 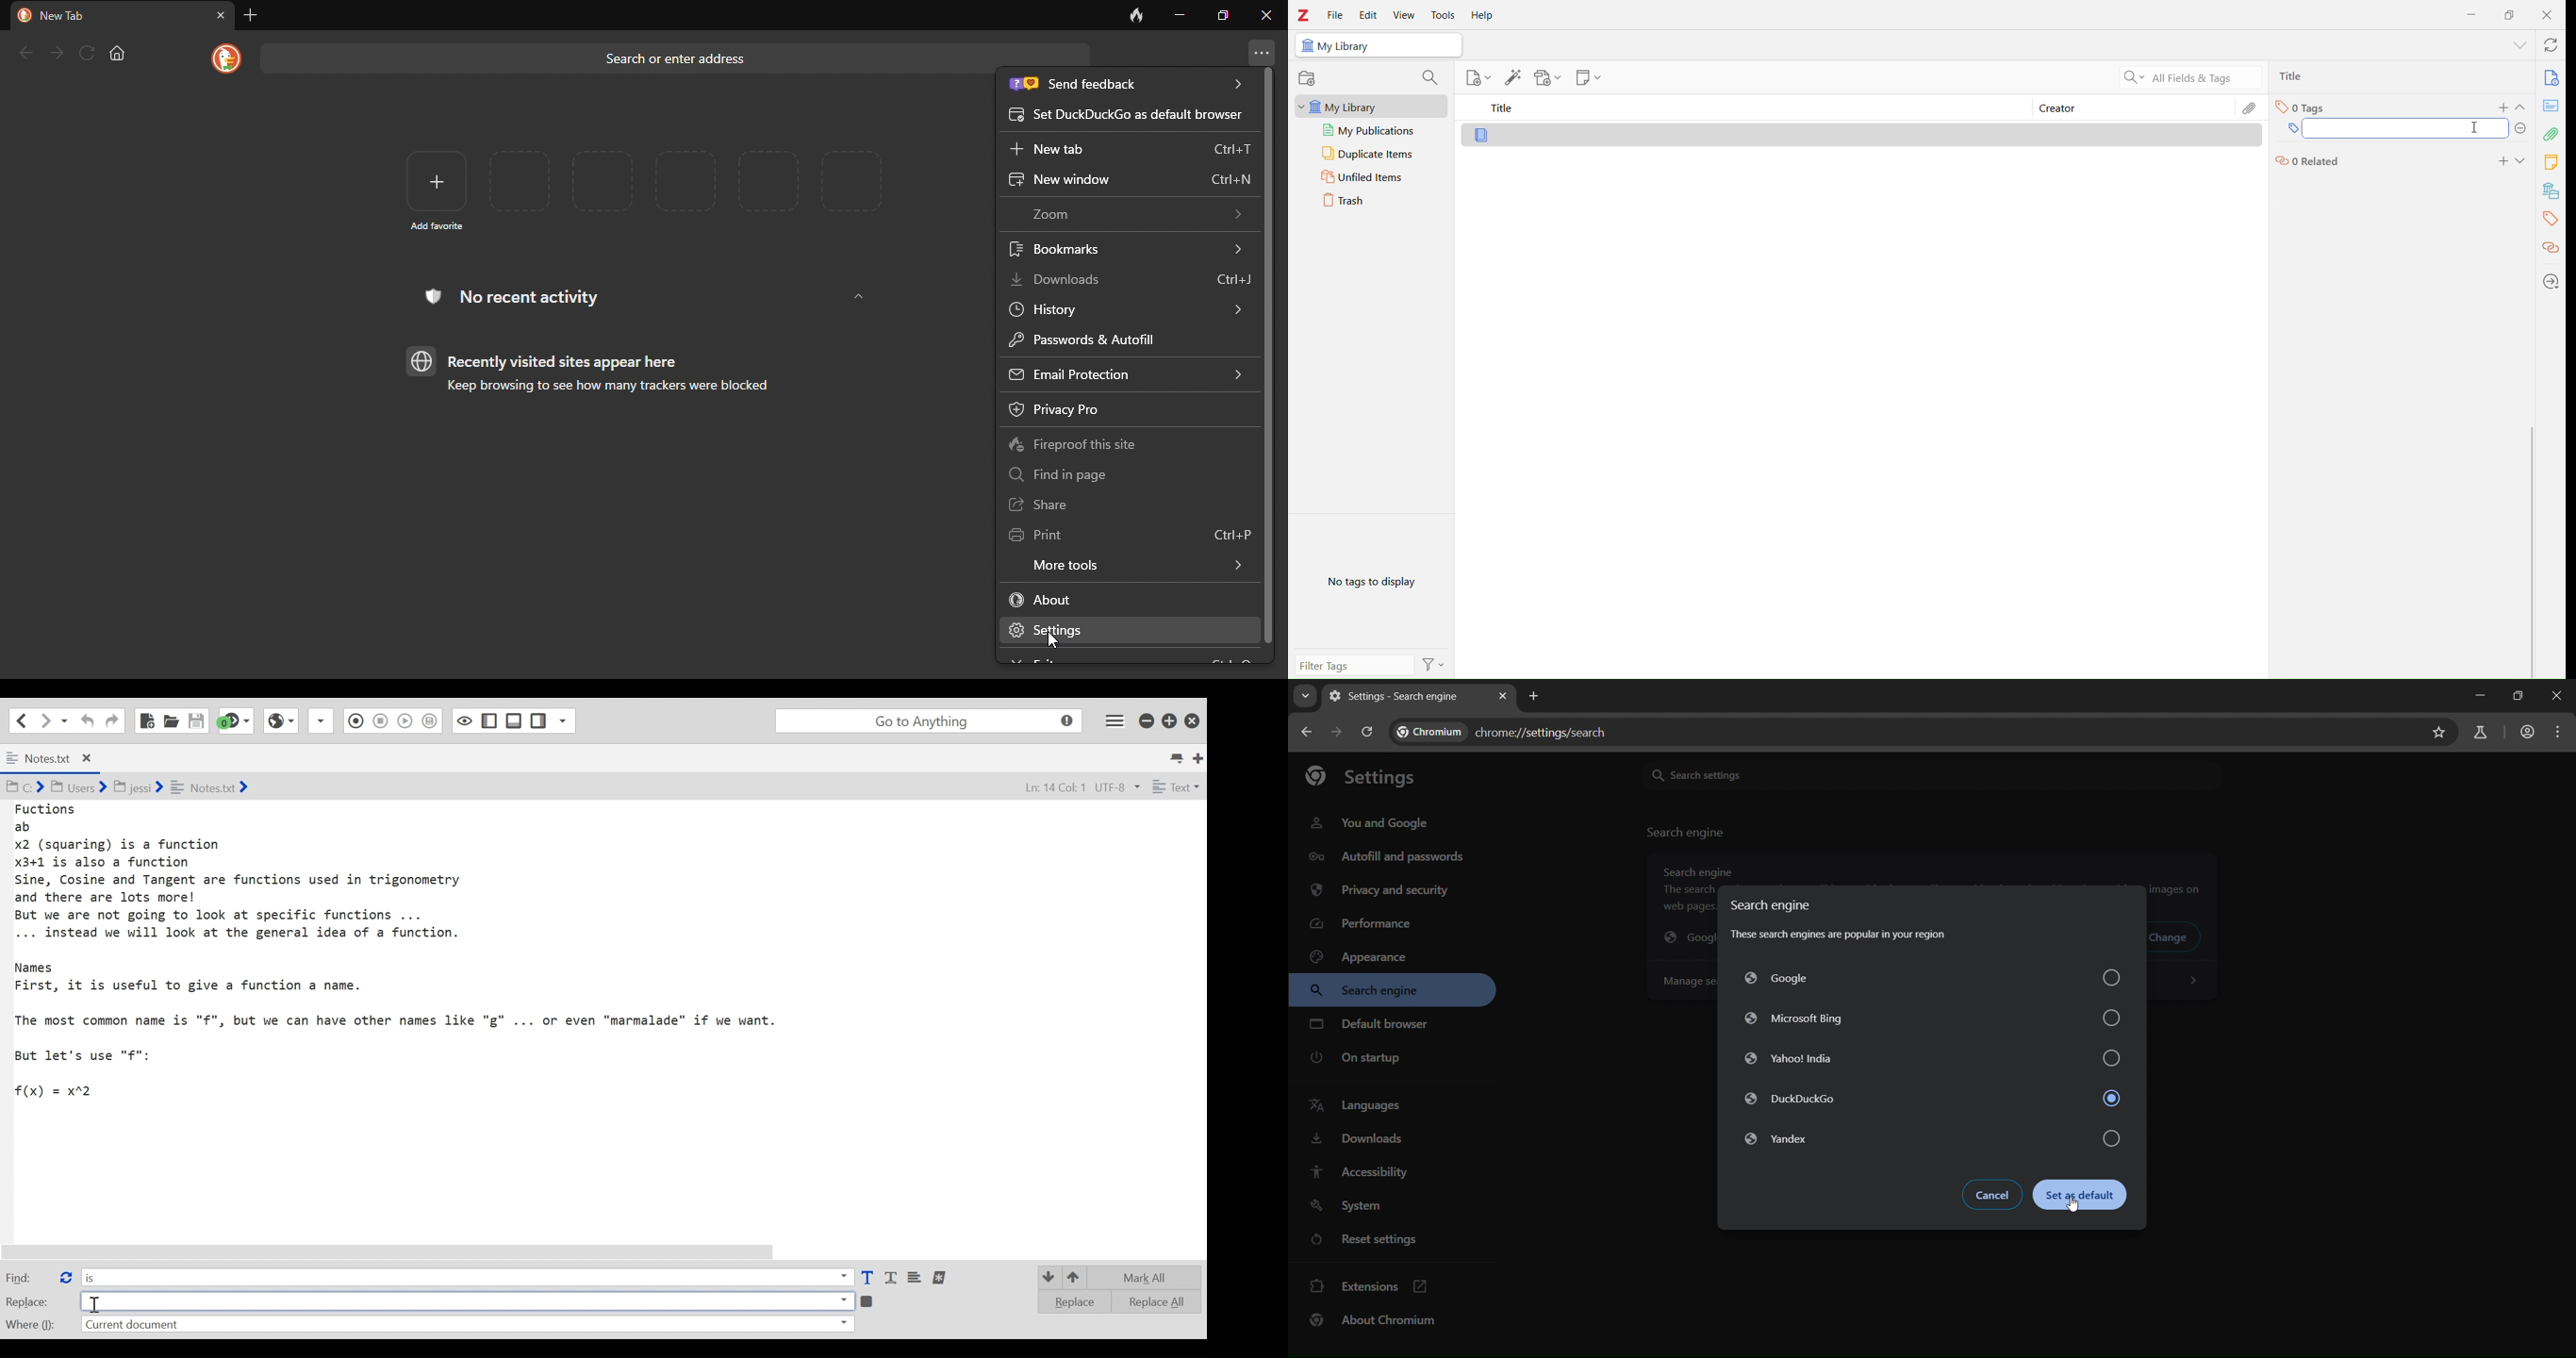 I want to click on Tags, so click(x=2306, y=110).